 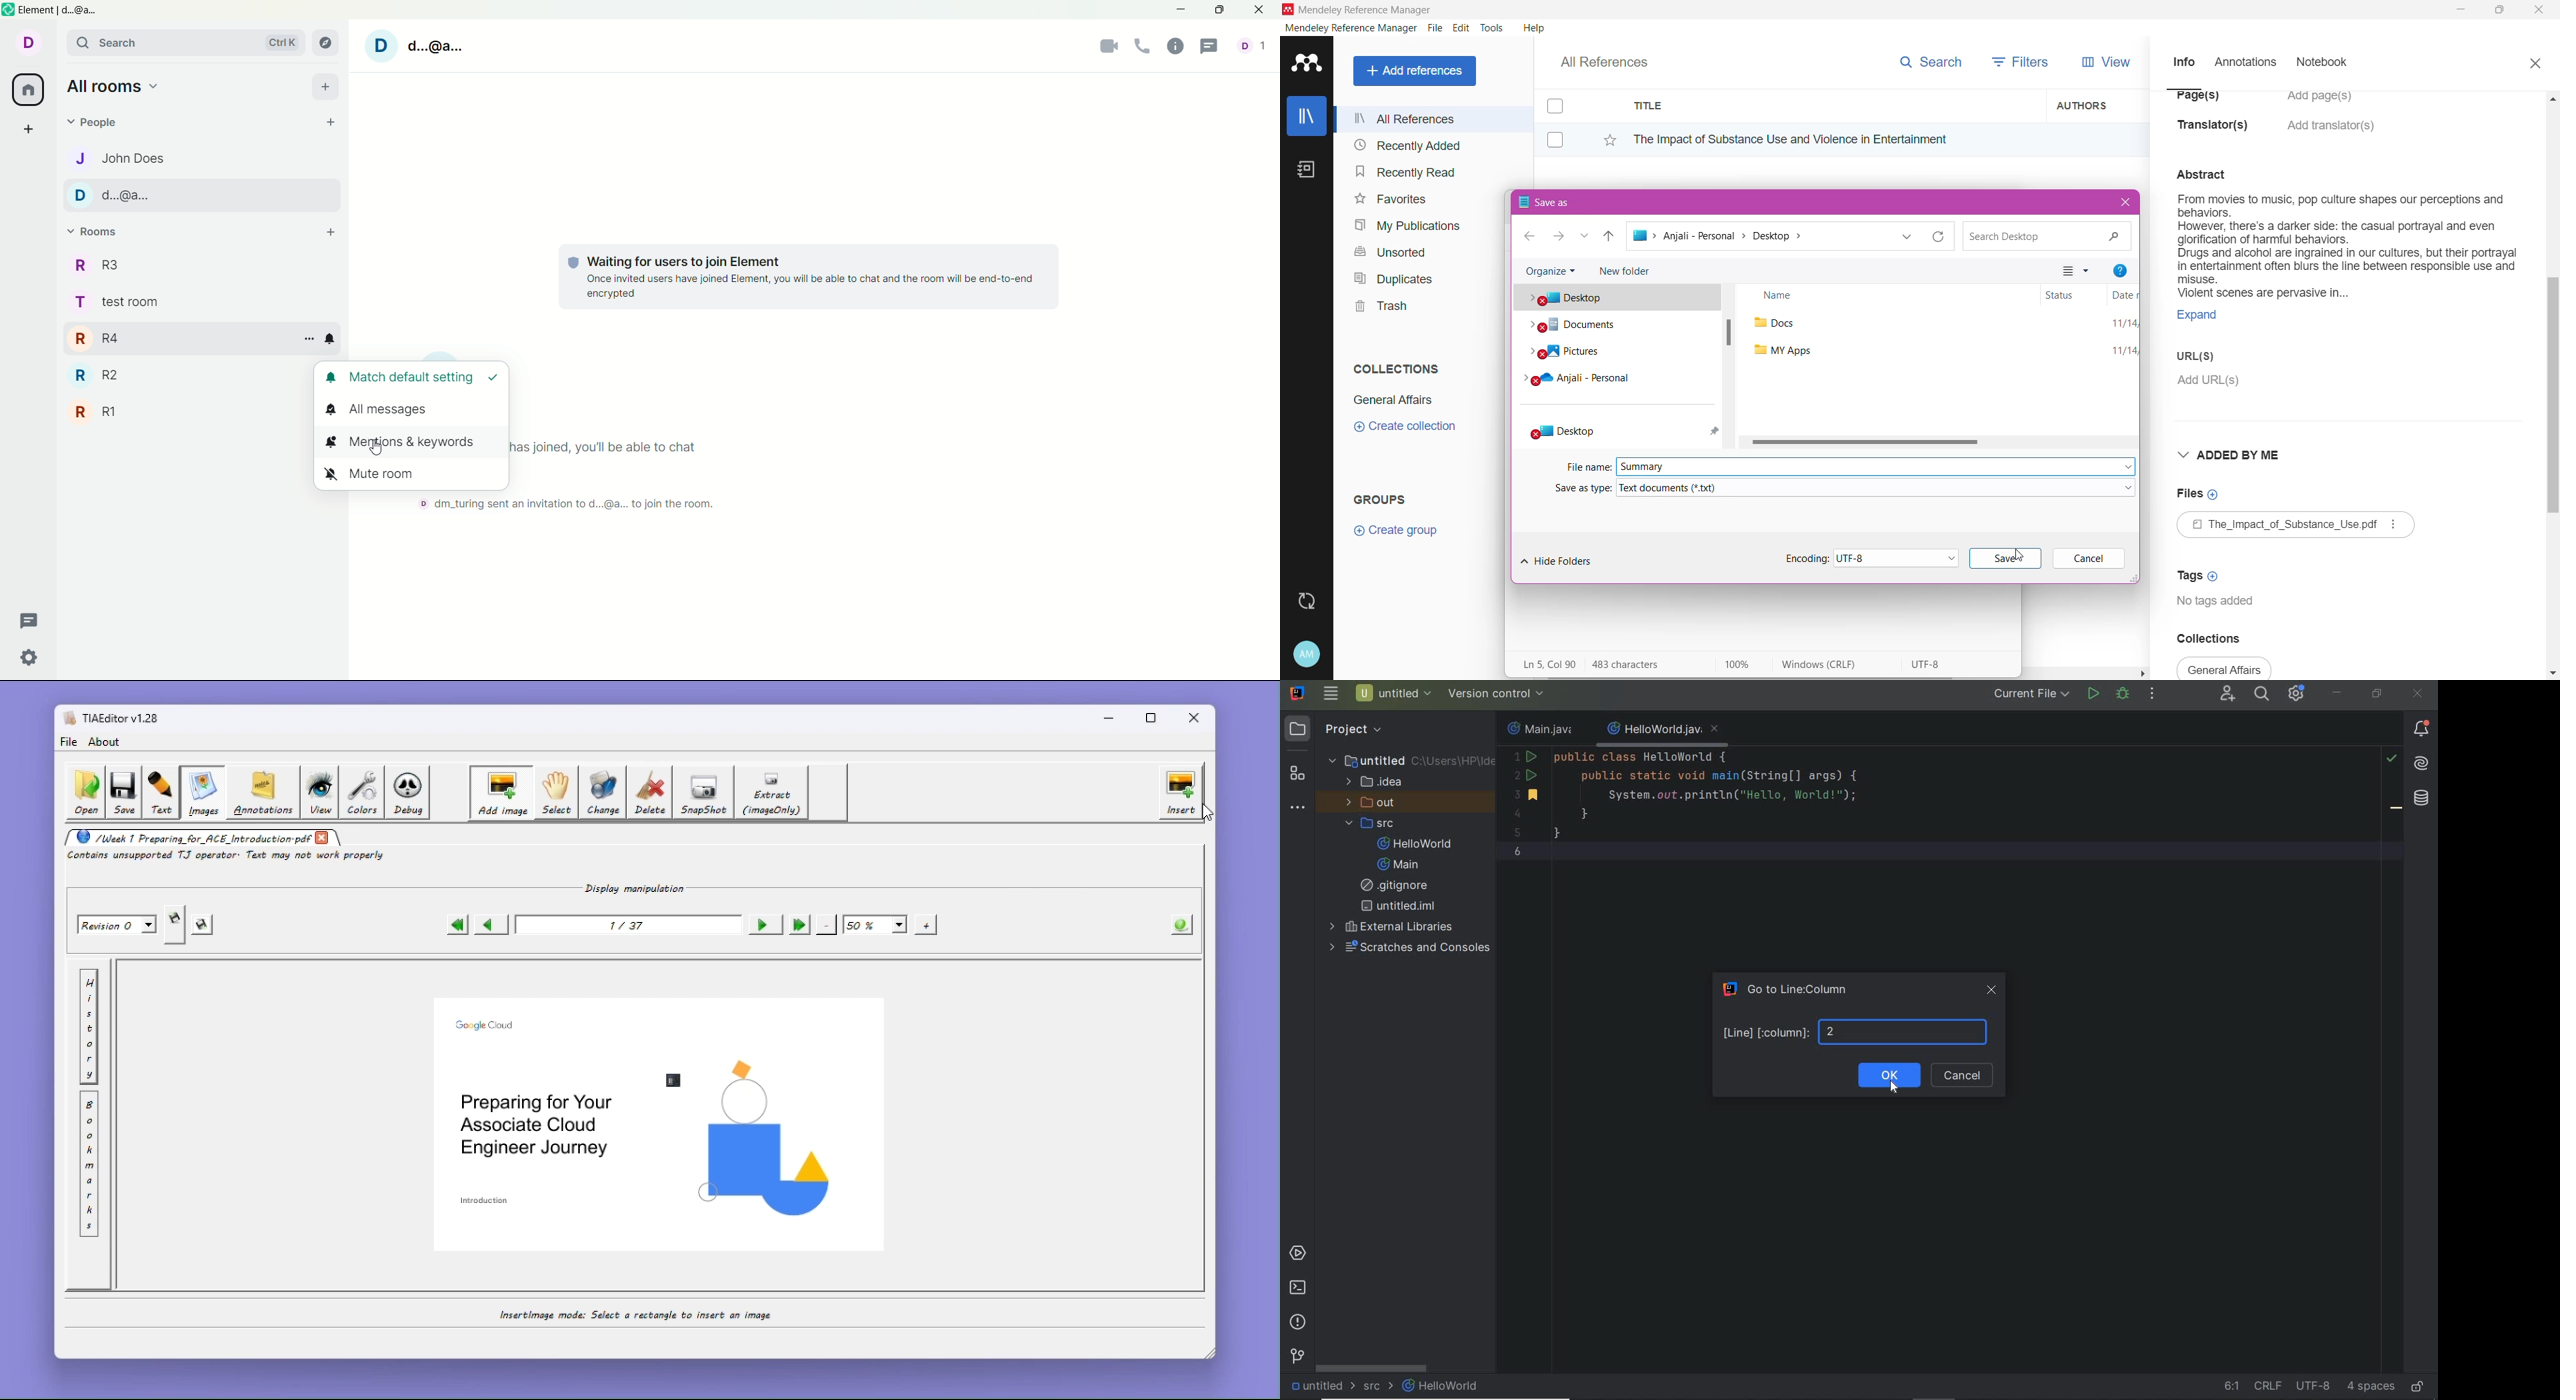 I want to click on idea, so click(x=1377, y=781).